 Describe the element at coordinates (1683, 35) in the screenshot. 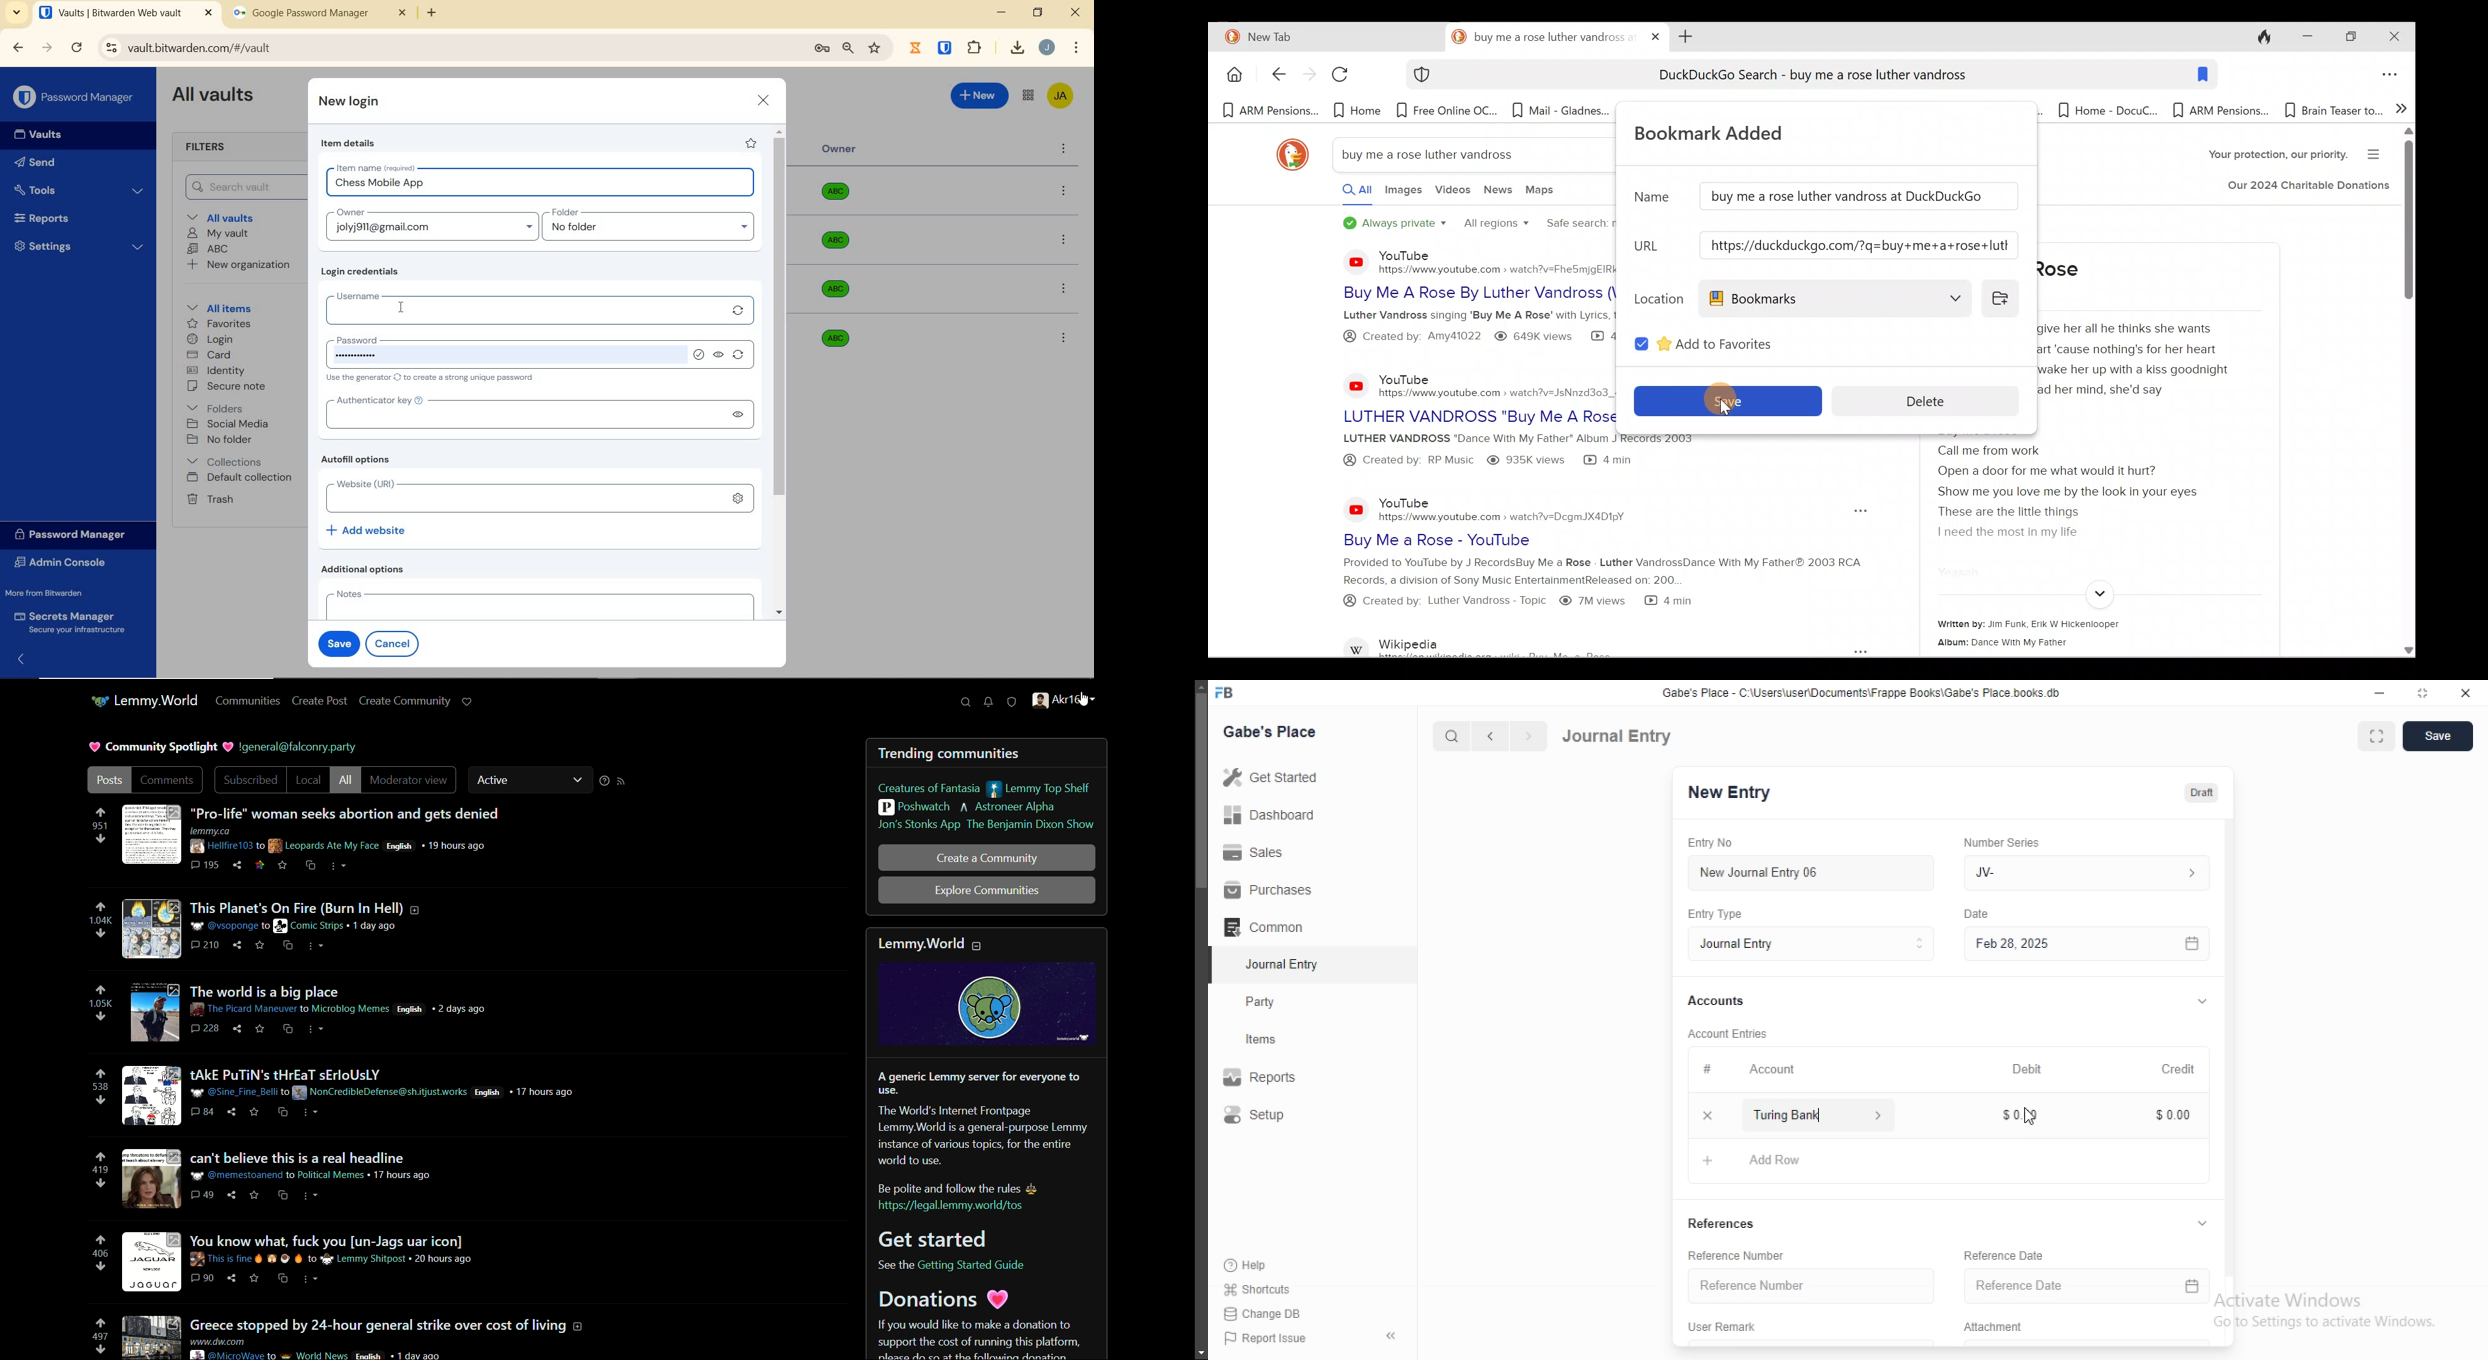

I see `Add new tab` at that location.